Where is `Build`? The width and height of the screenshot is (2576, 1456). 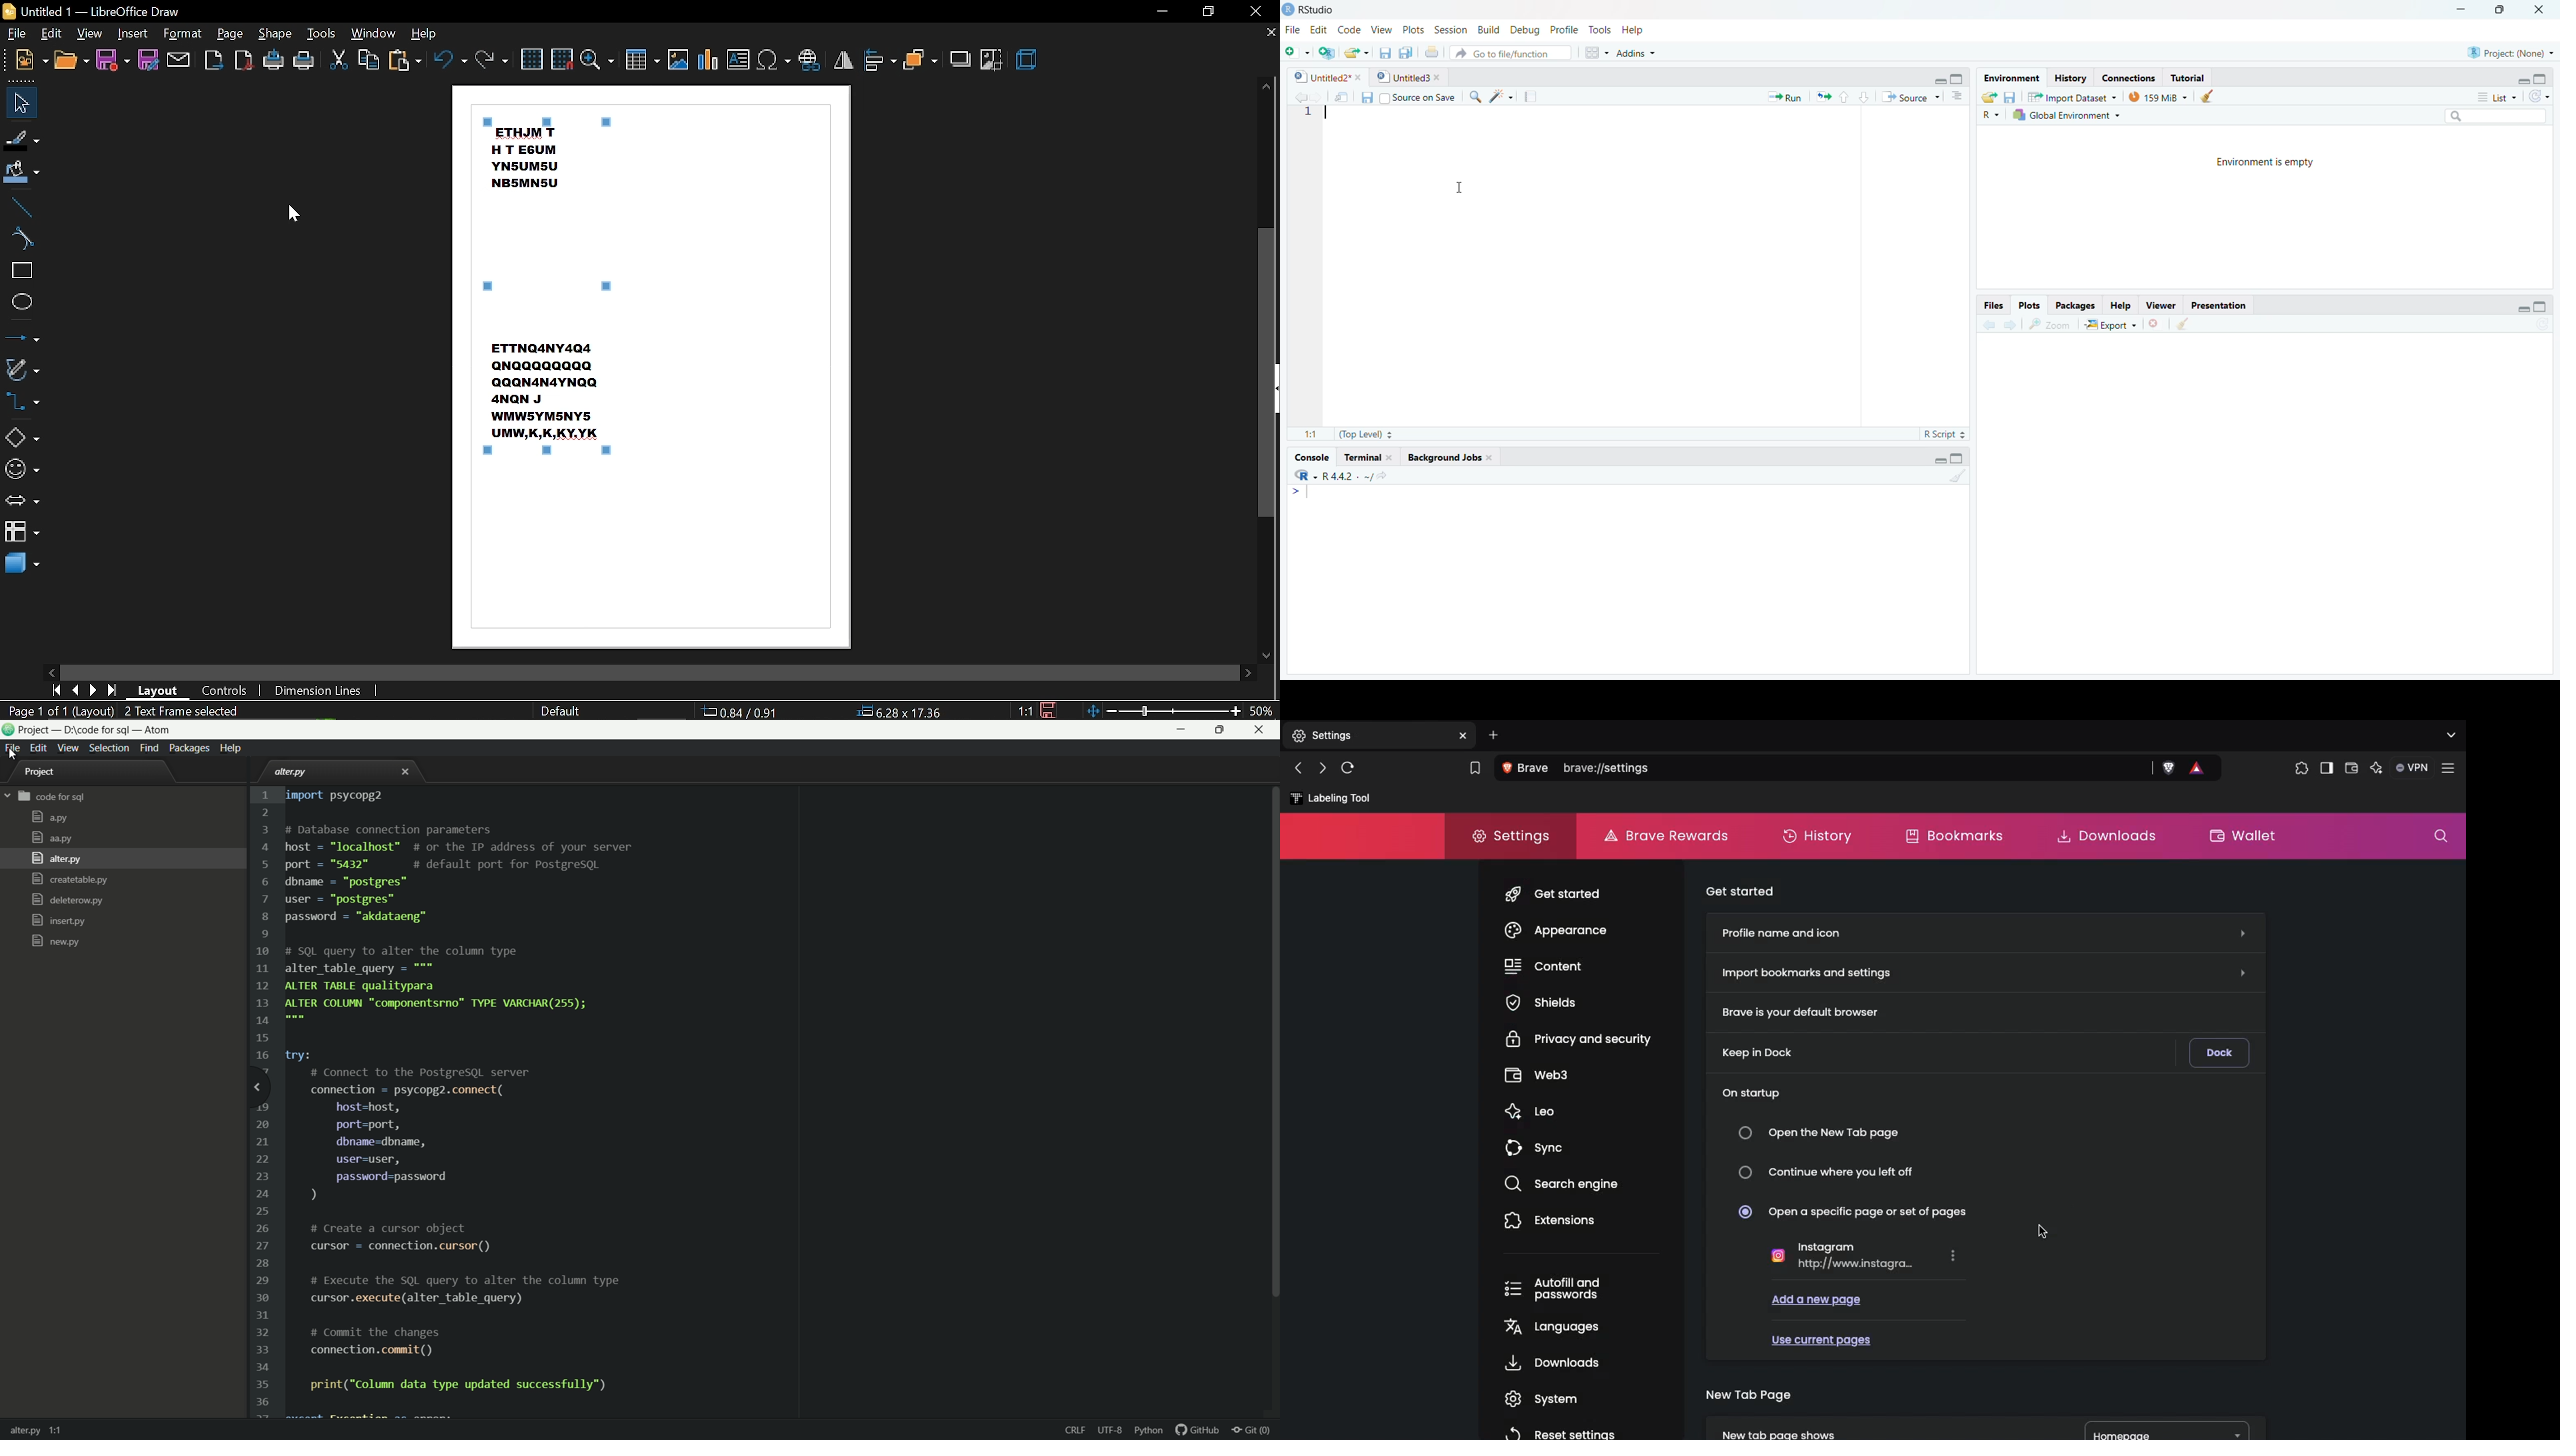
Build is located at coordinates (1488, 31).